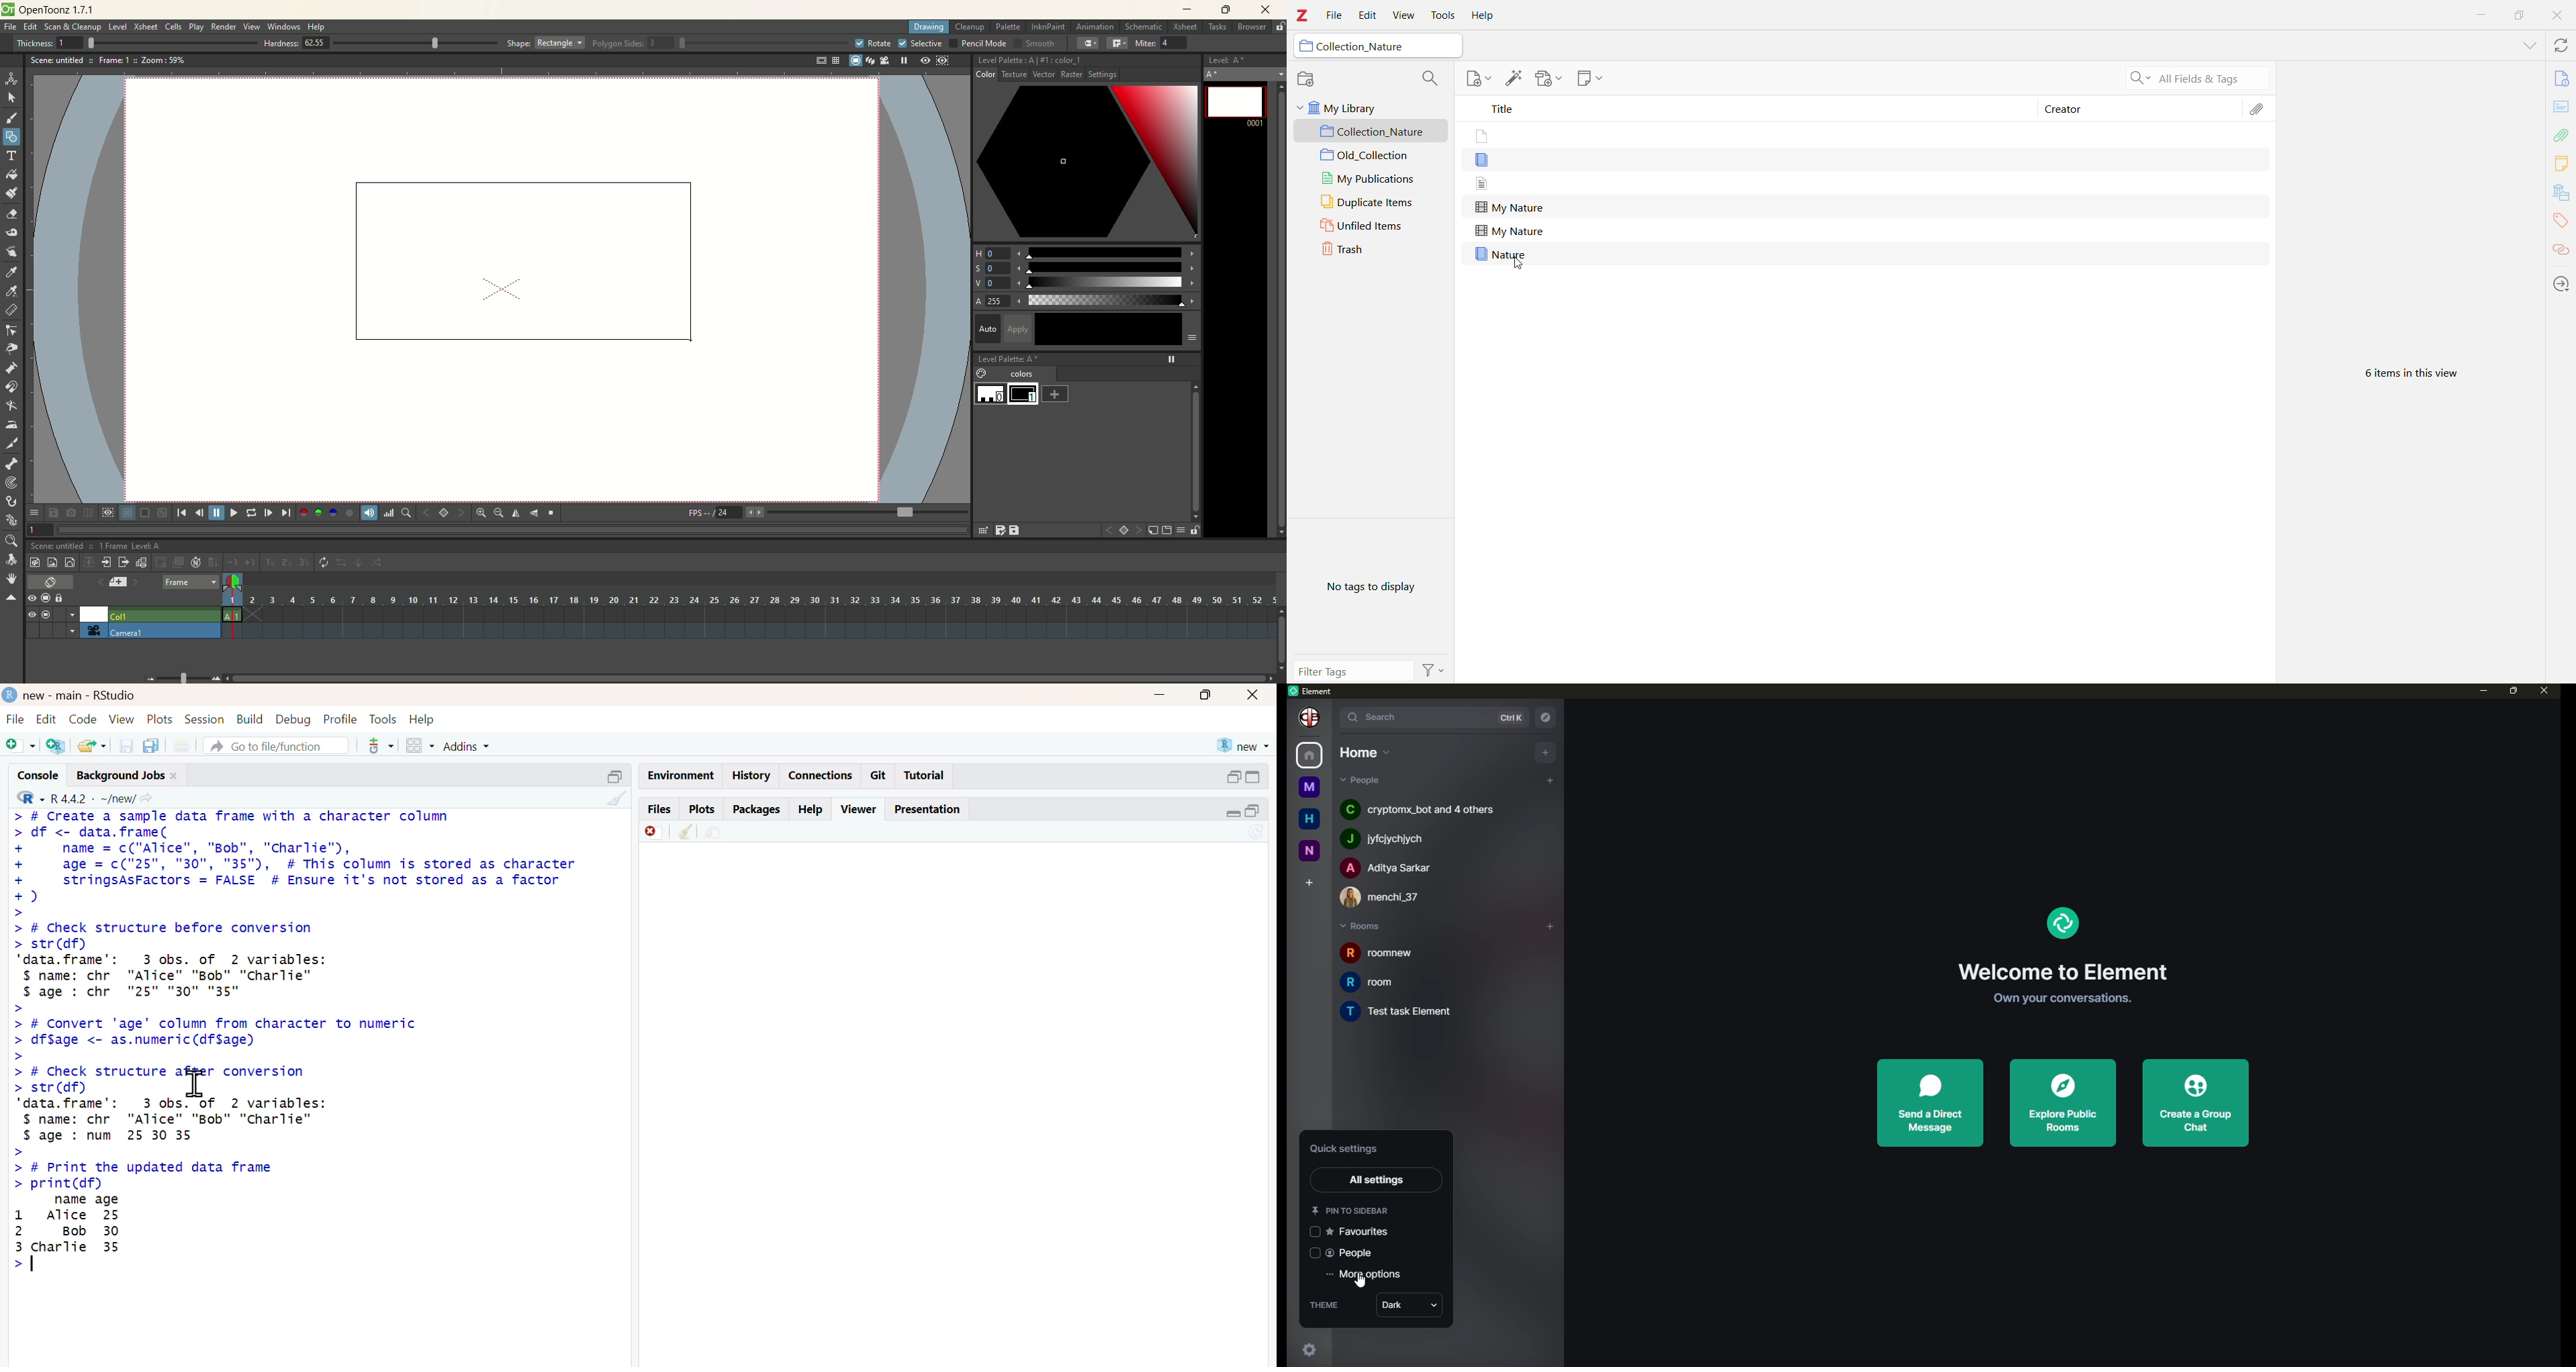 The height and width of the screenshot is (1372, 2576). What do you see at coordinates (881, 60) in the screenshot?
I see `camera view` at bounding box center [881, 60].